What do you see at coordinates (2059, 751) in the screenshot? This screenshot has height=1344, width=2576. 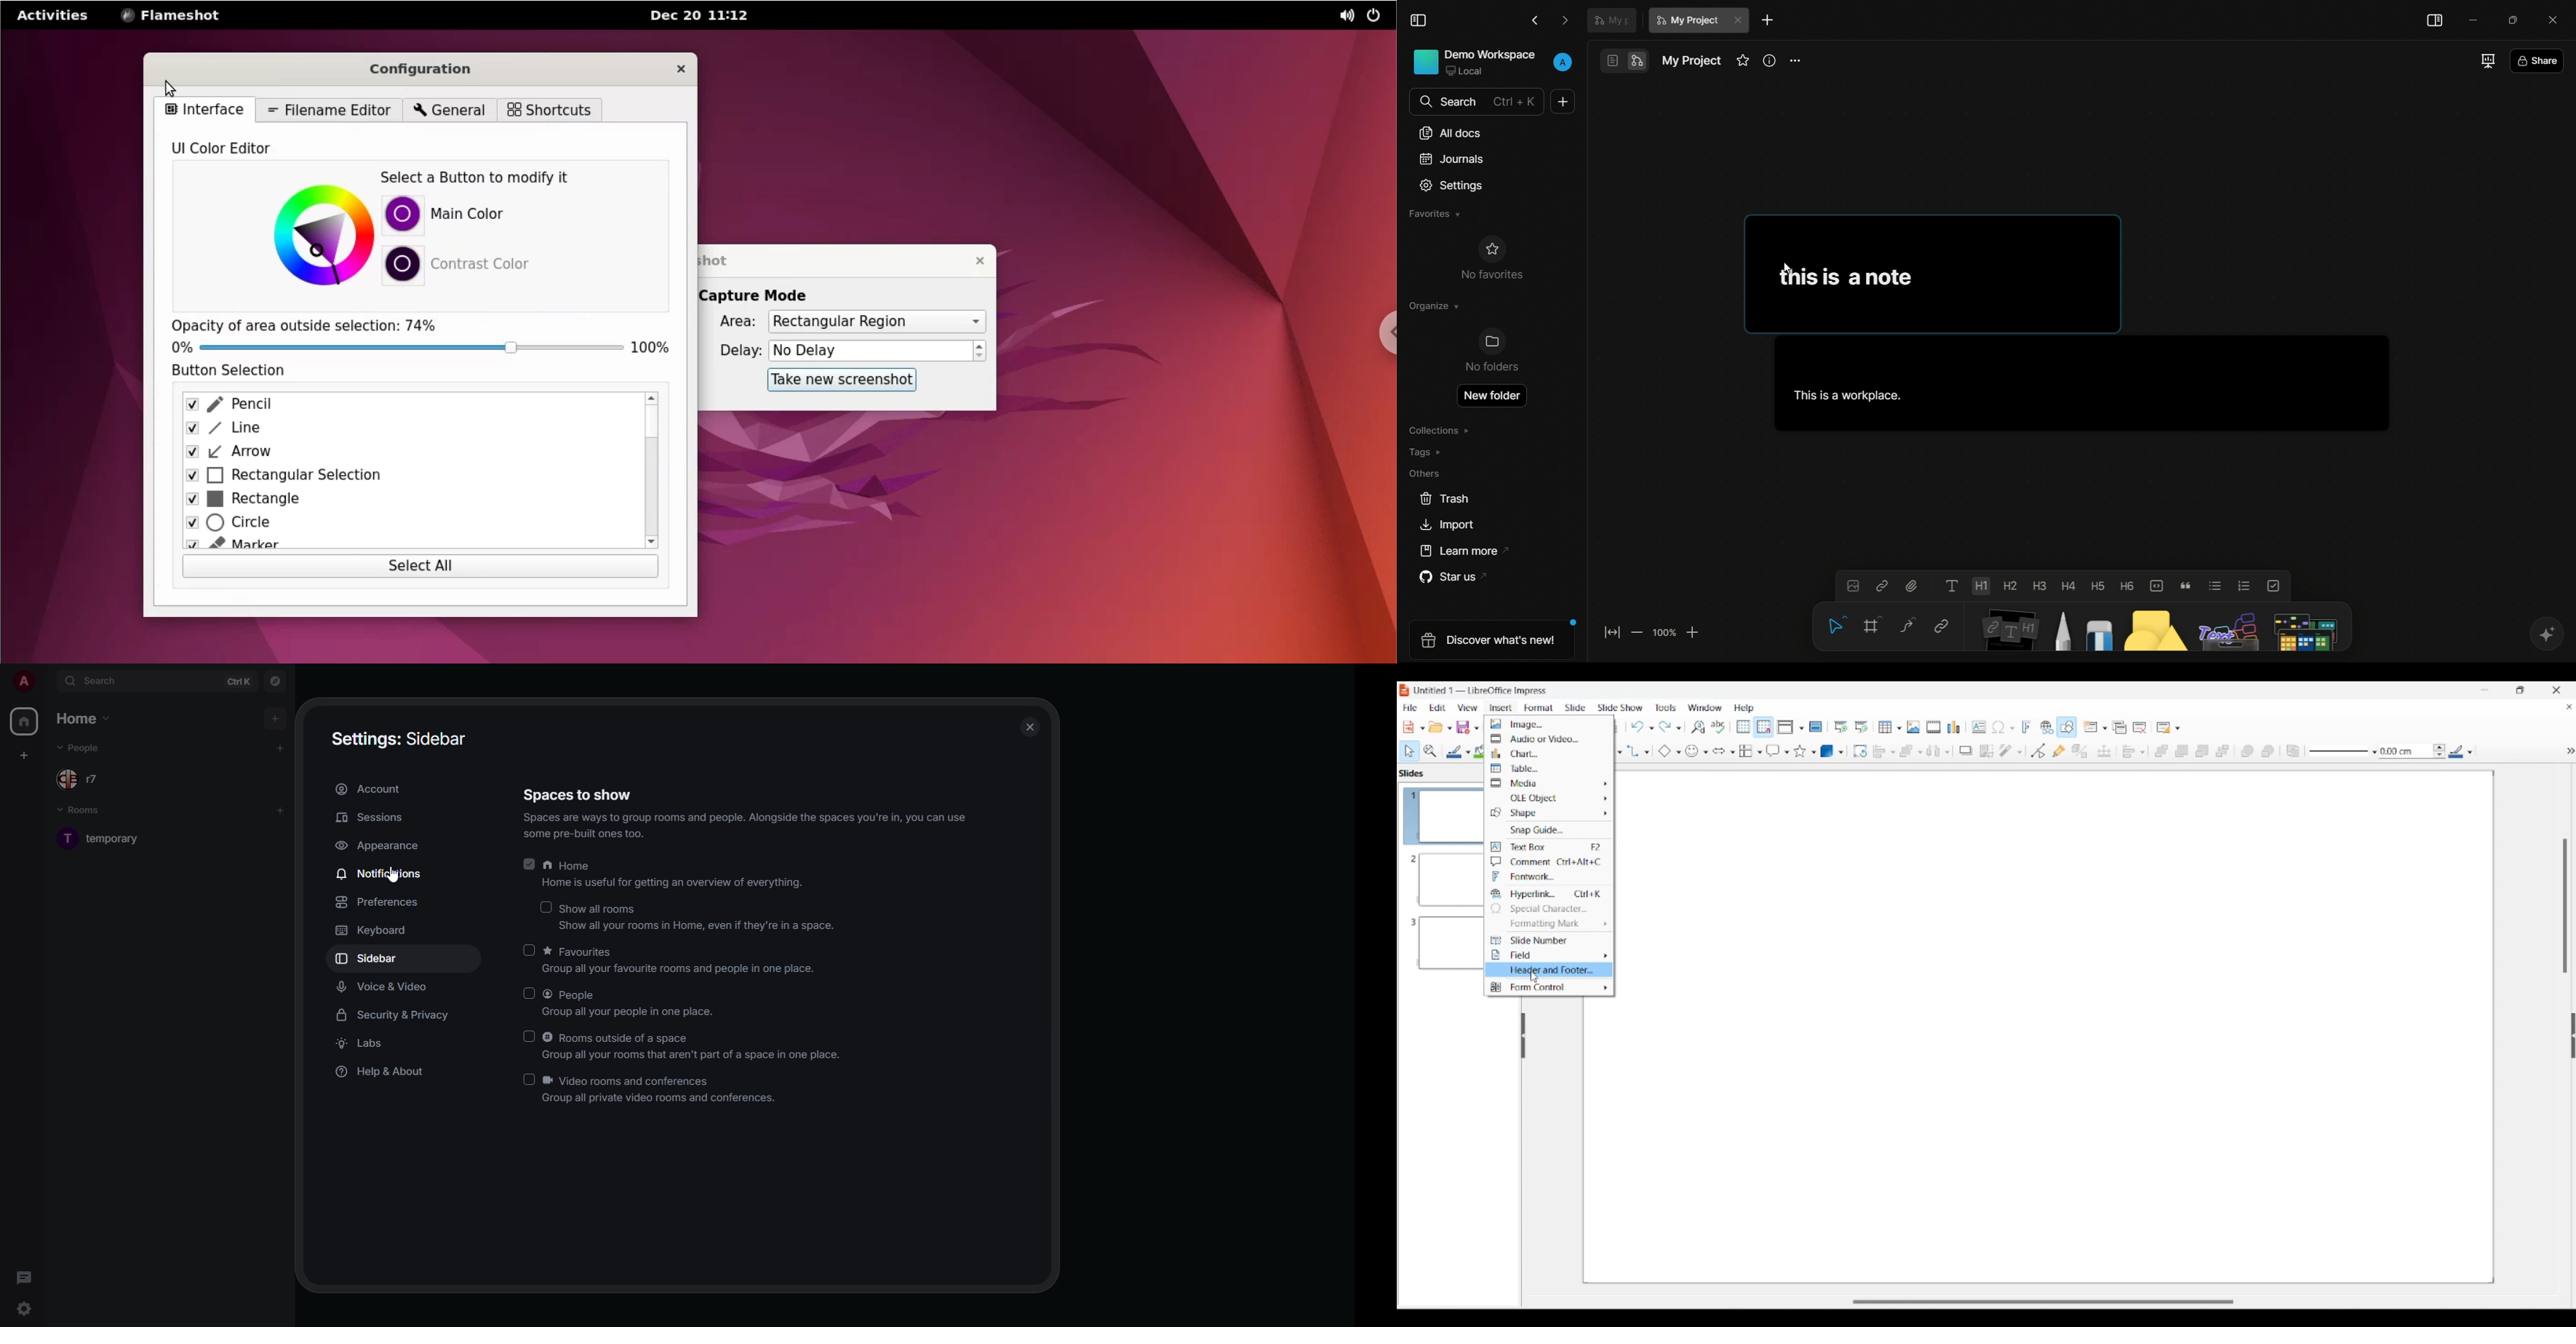 I see `Show gluepoint functions` at bounding box center [2059, 751].